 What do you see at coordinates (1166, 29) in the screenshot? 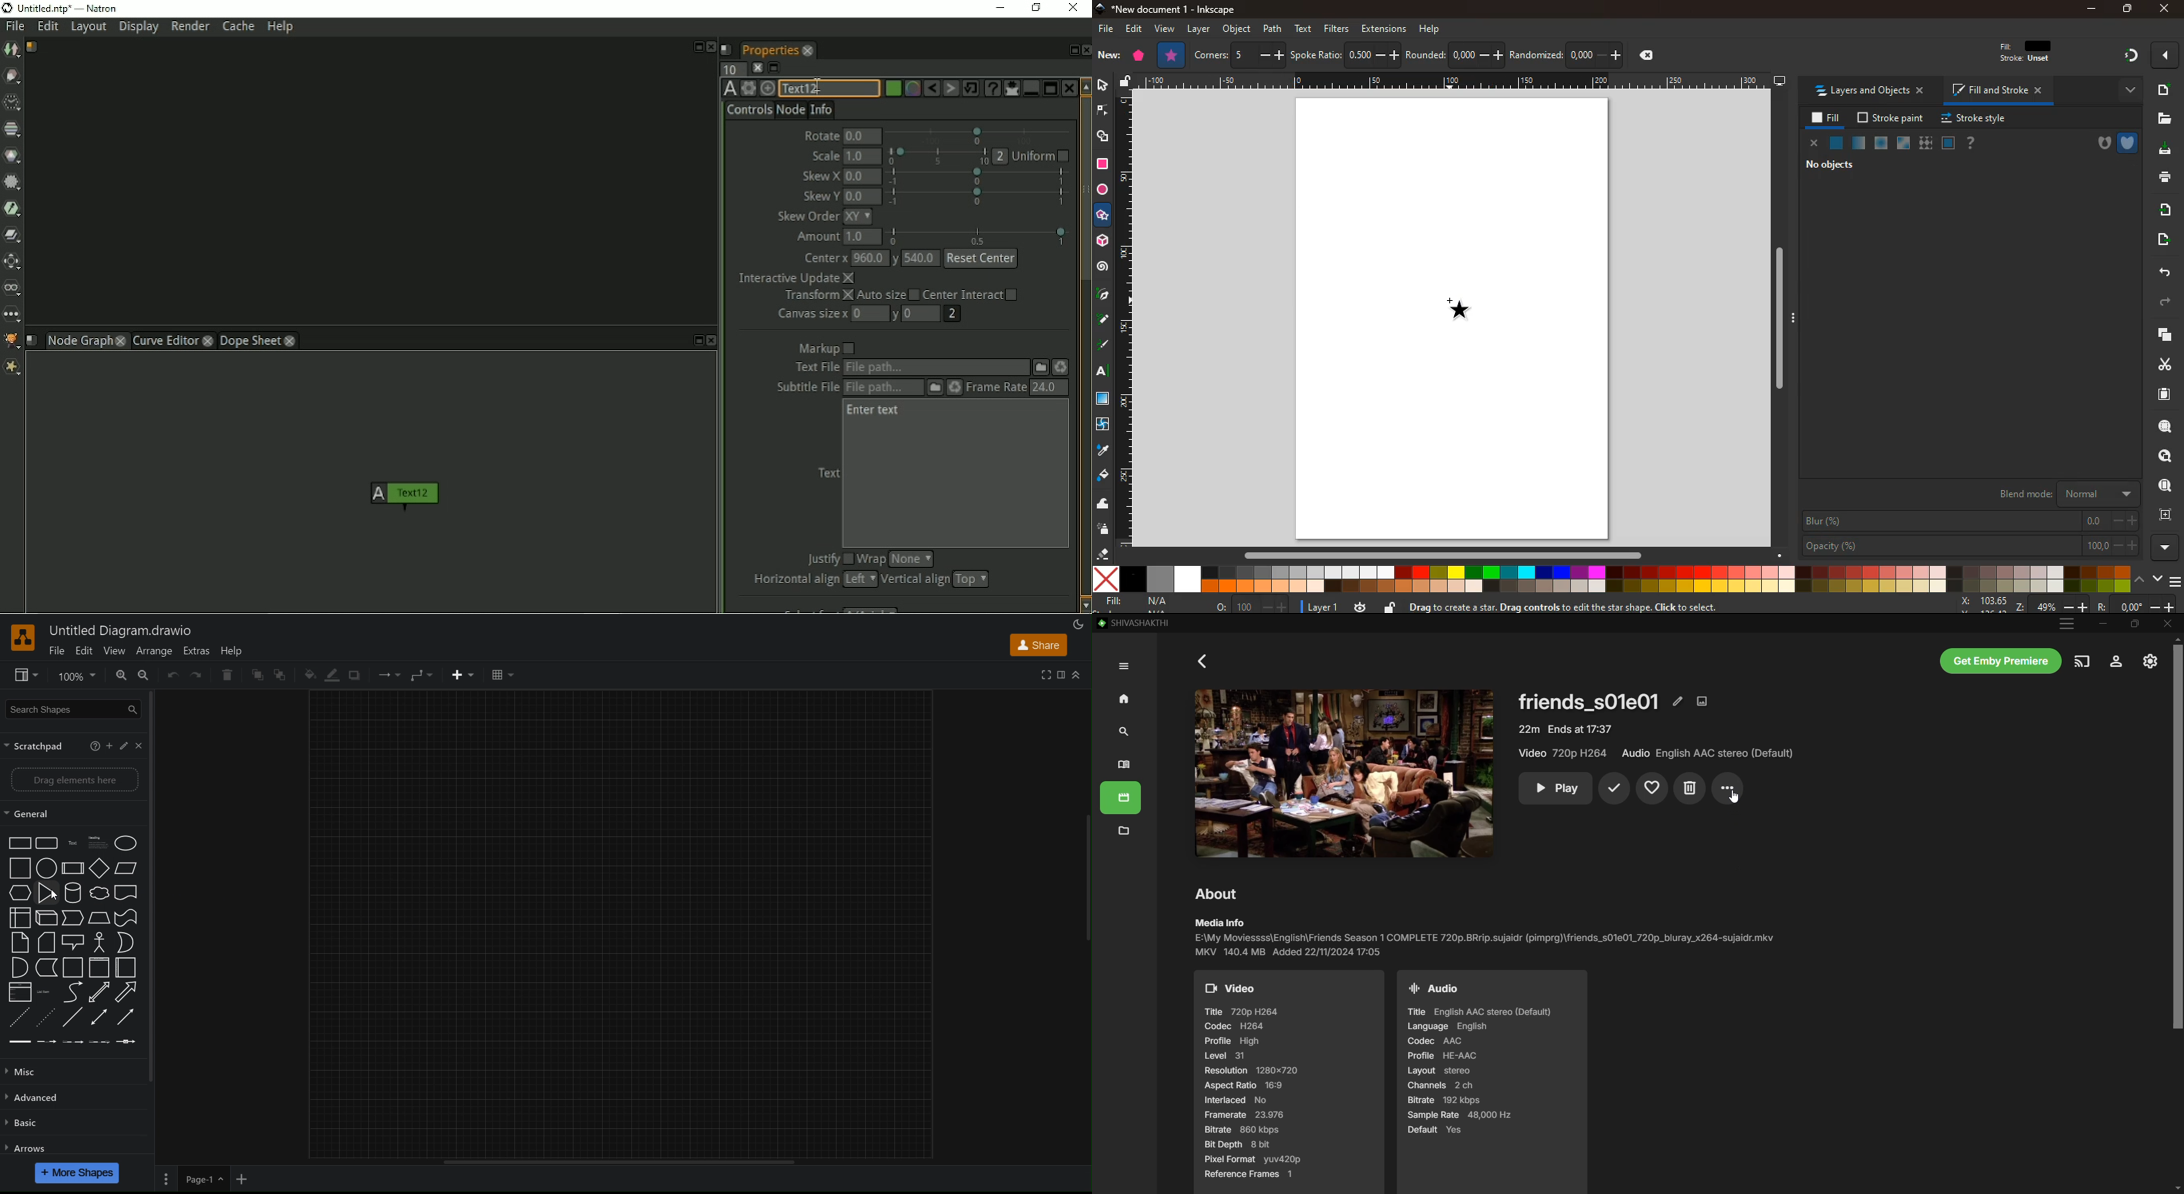
I see `view` at bounding box center [1166, 29].